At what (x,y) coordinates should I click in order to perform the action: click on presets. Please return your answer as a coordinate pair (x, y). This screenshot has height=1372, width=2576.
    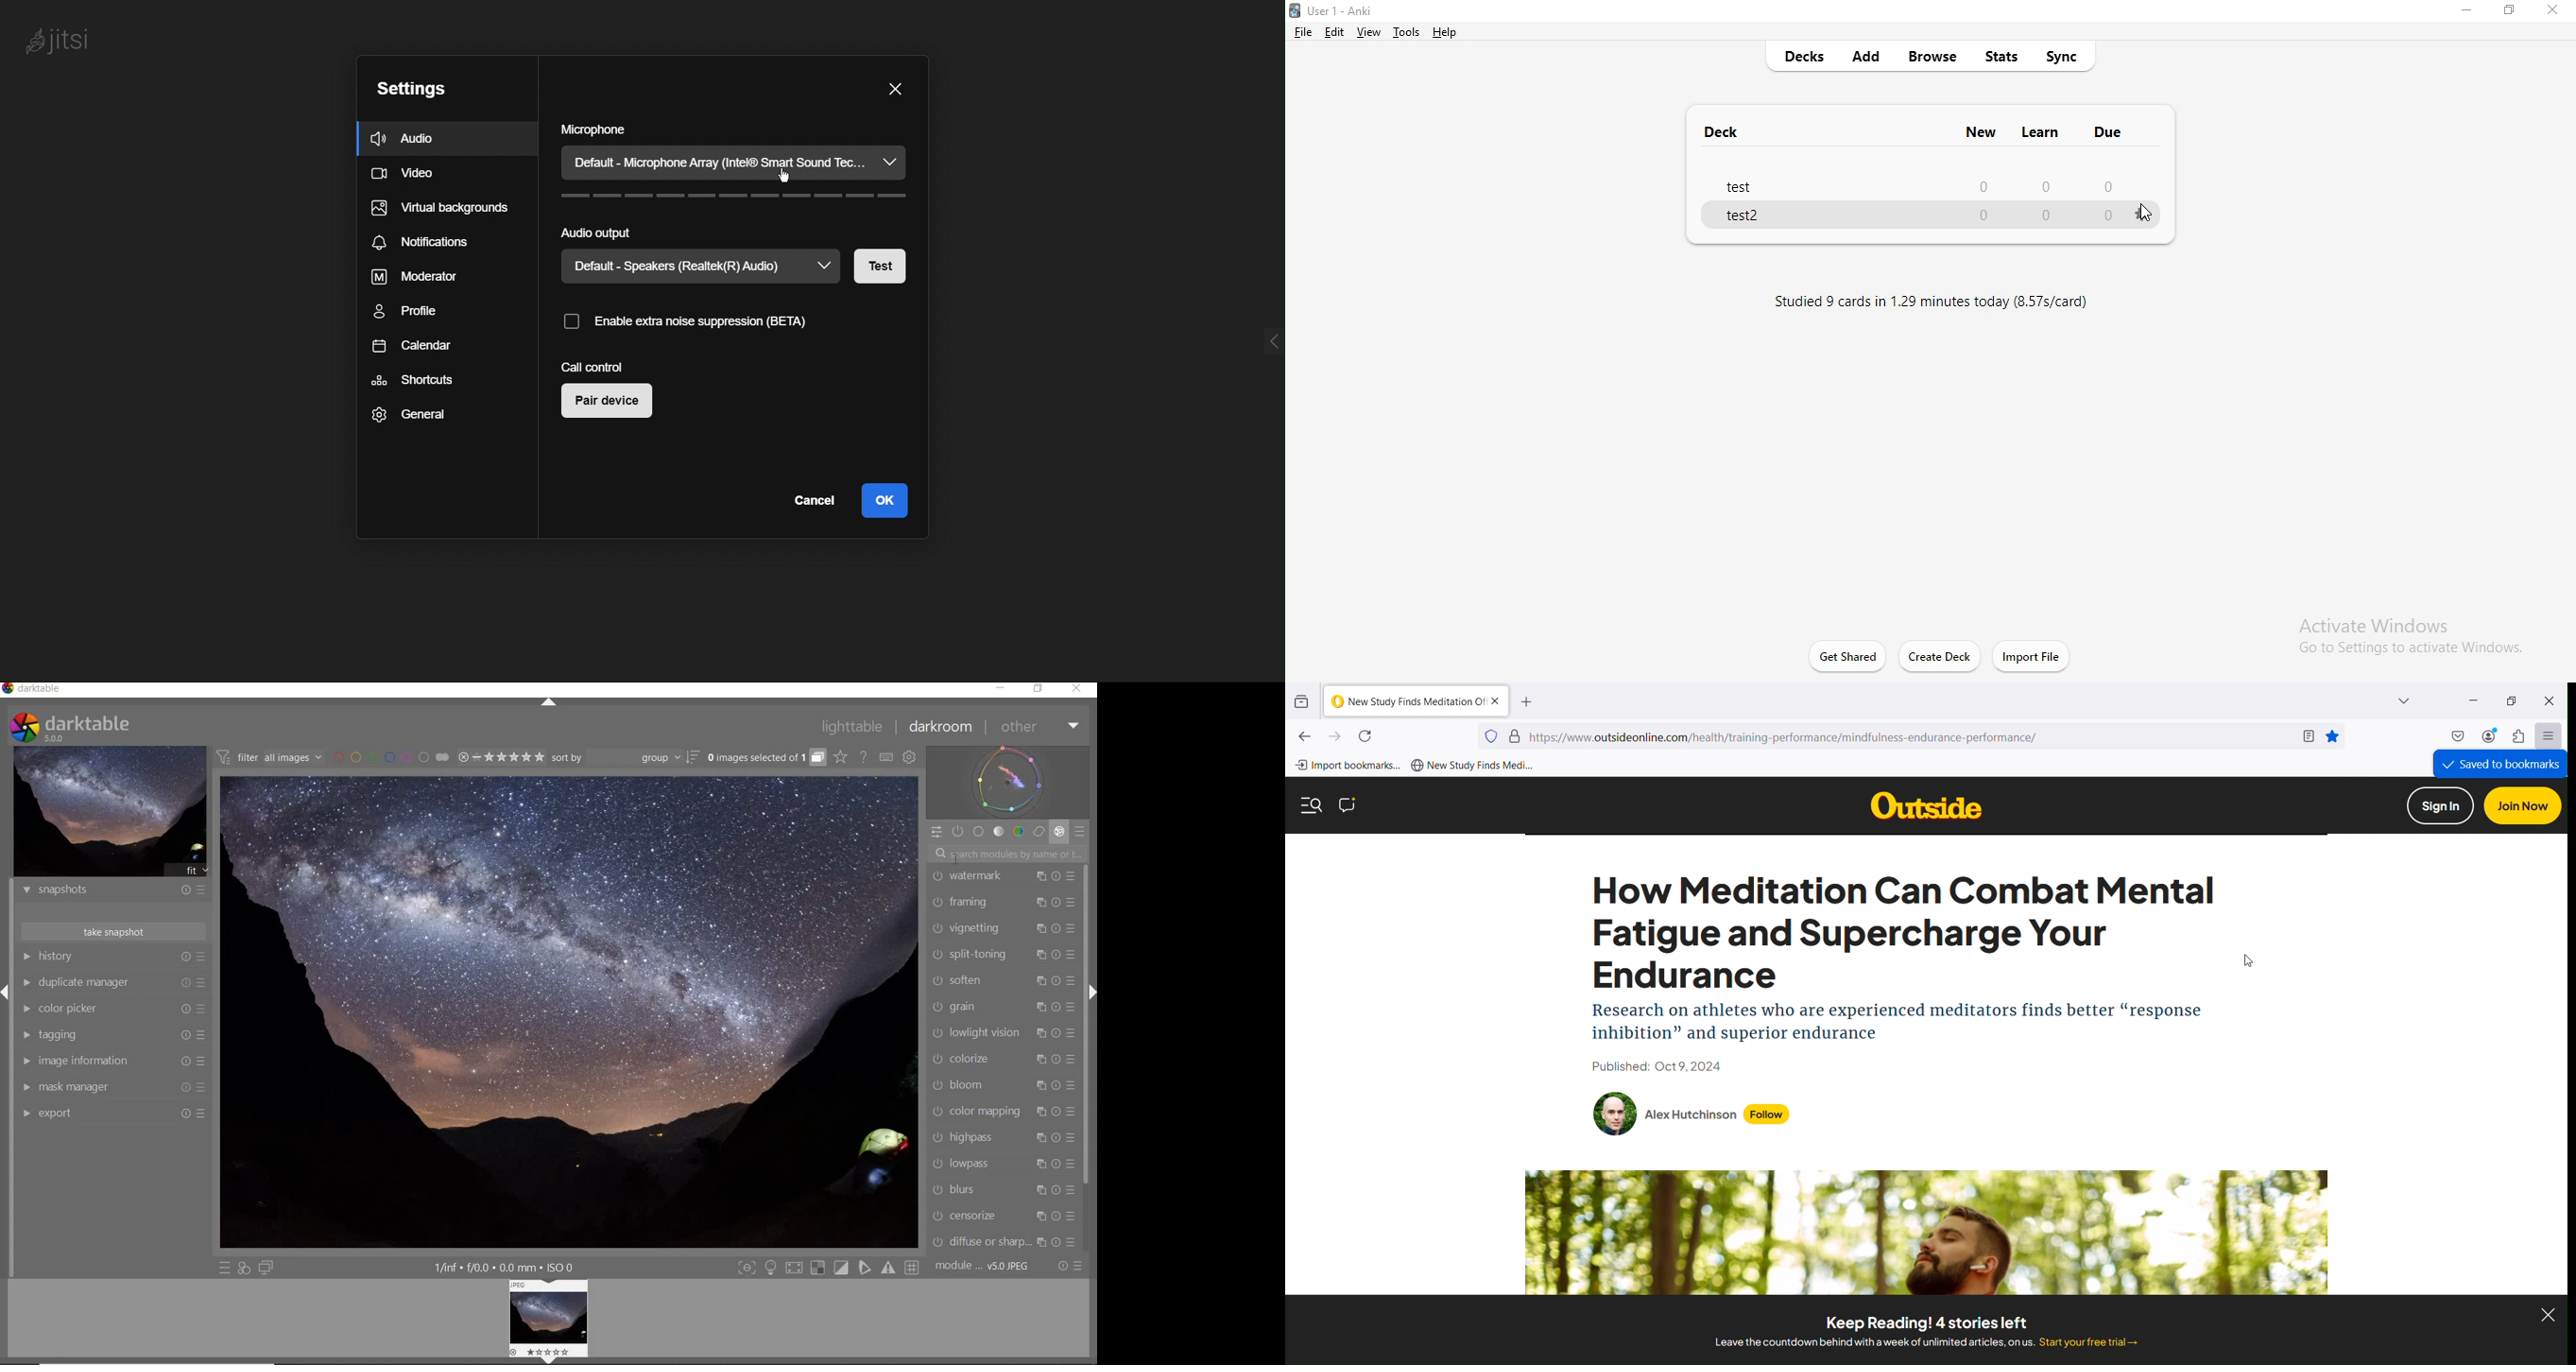
    Looking at the image, I should click on (1074, 931).